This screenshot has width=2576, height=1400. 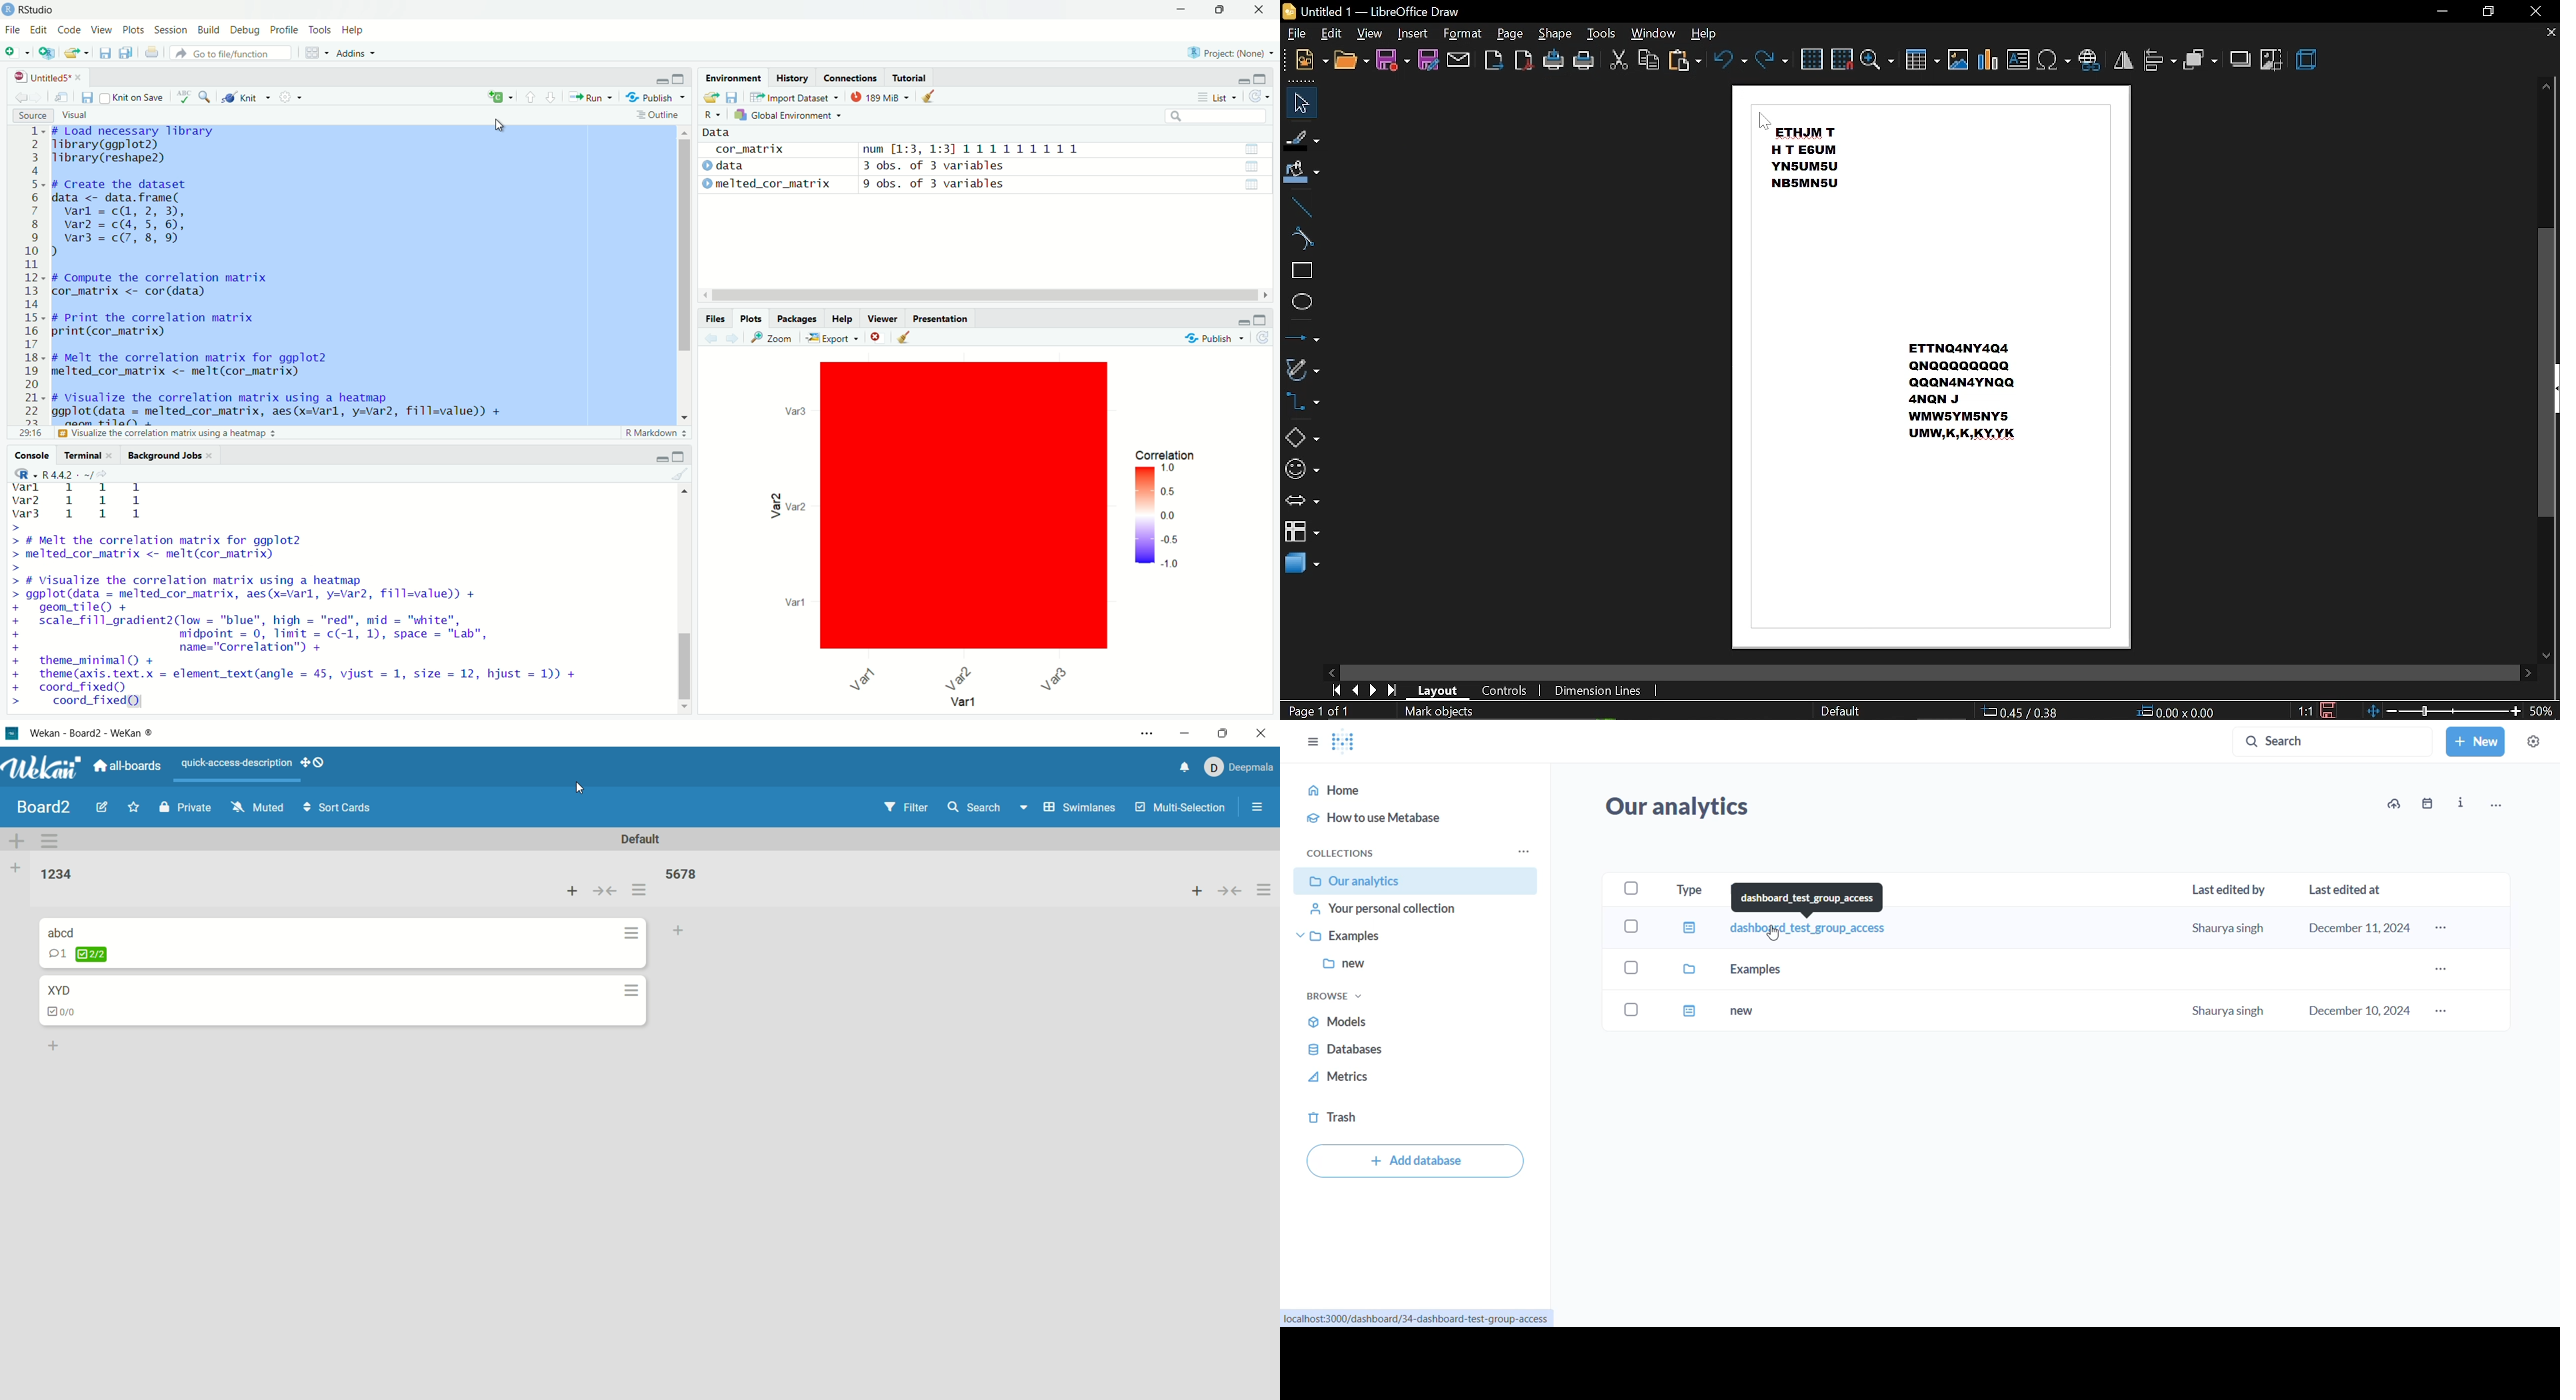 What do you see at coordinates (1372, 11) in the screenshot?
I see `Untitled 1 — LibreOffice Draw` at bounding box center [1372, 11].